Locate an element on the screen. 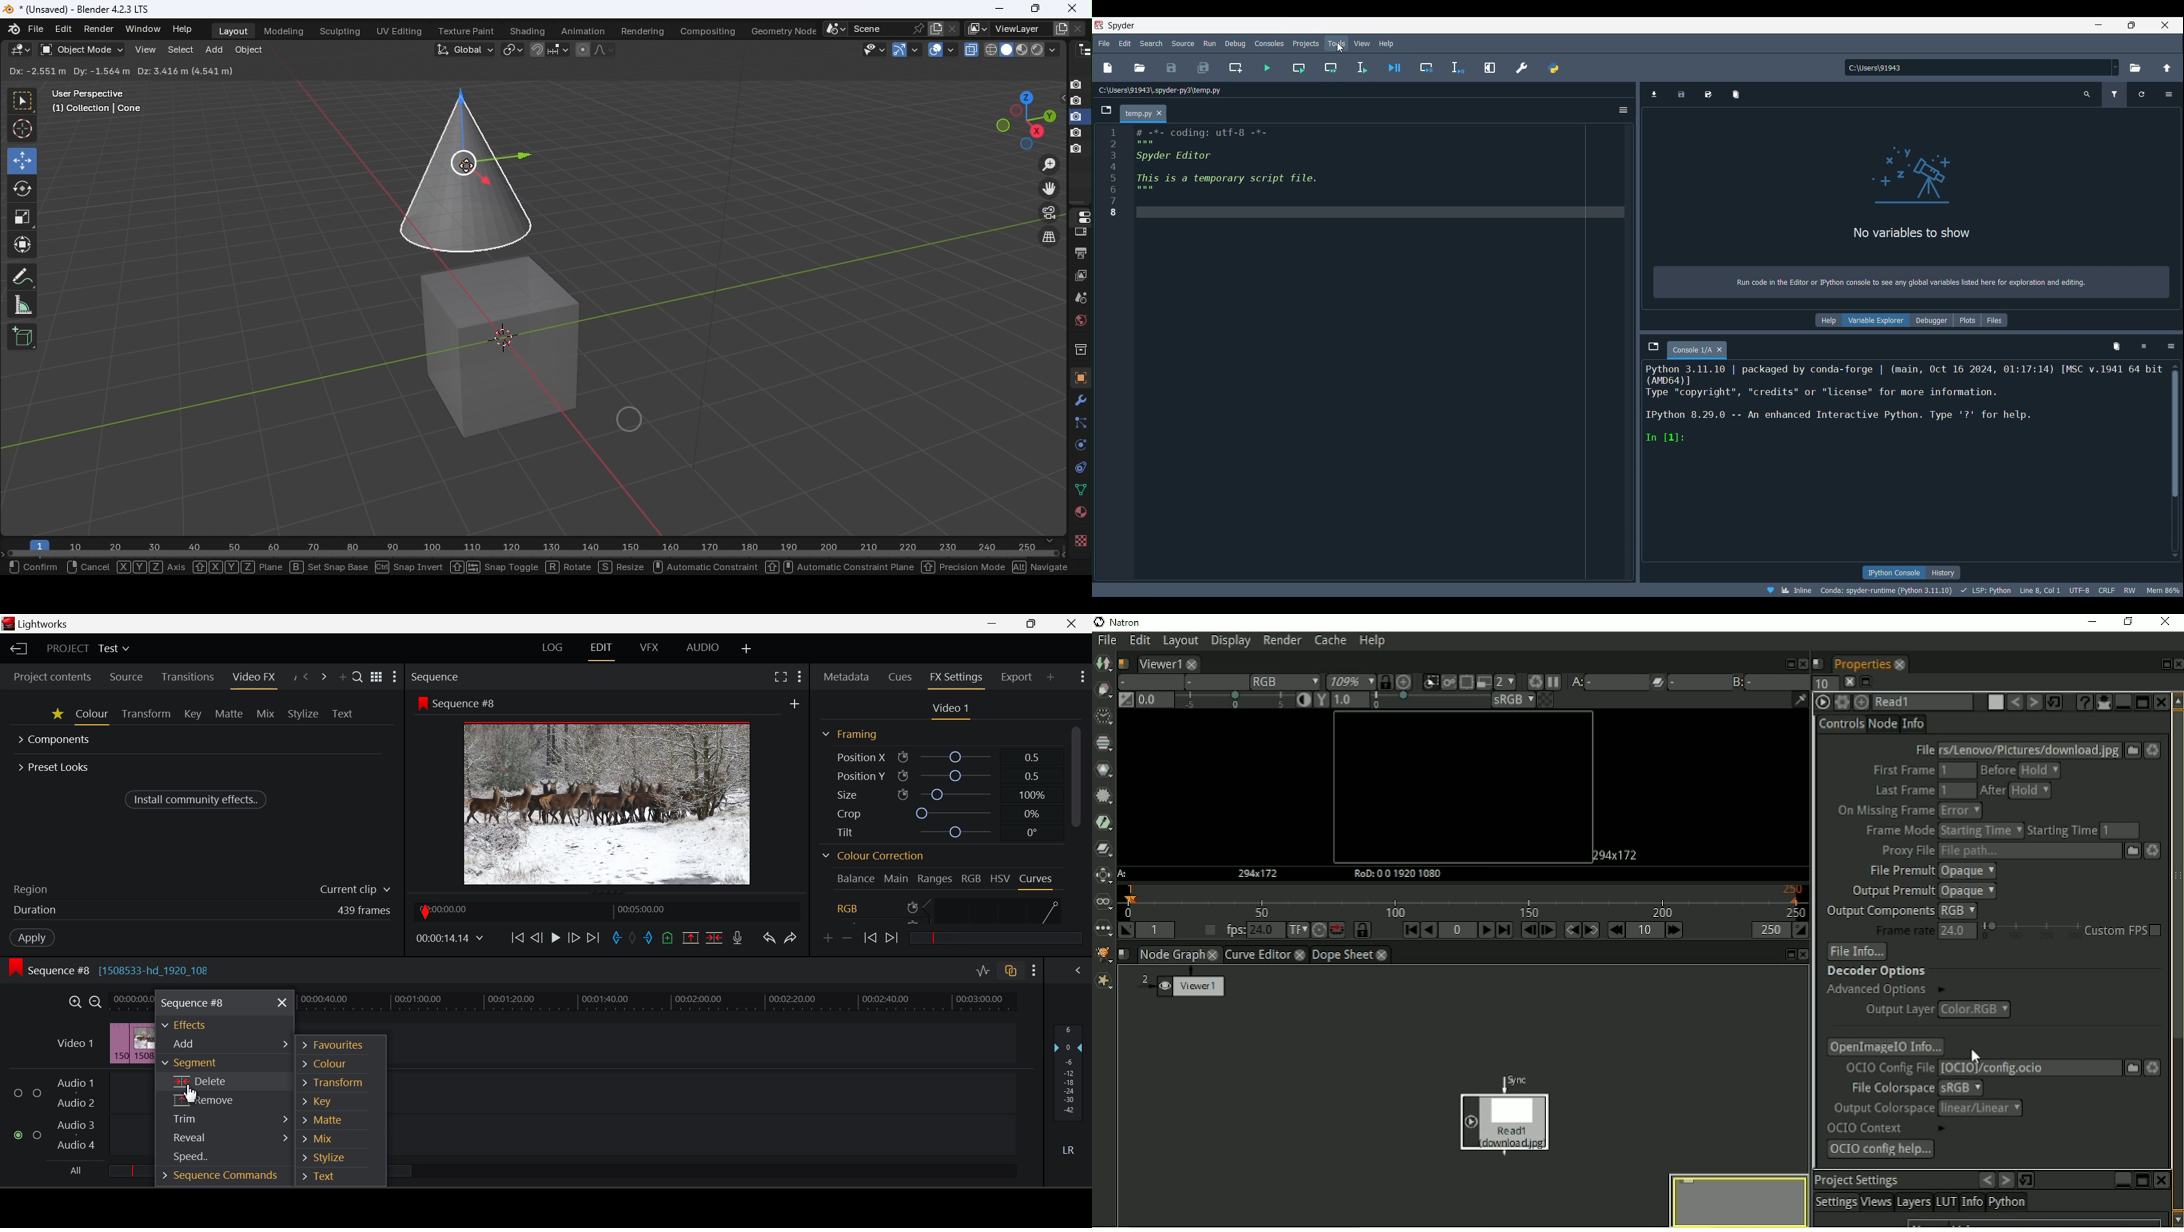 The image size is (2184, 1232). Render is located at coordinates (1079, 233).